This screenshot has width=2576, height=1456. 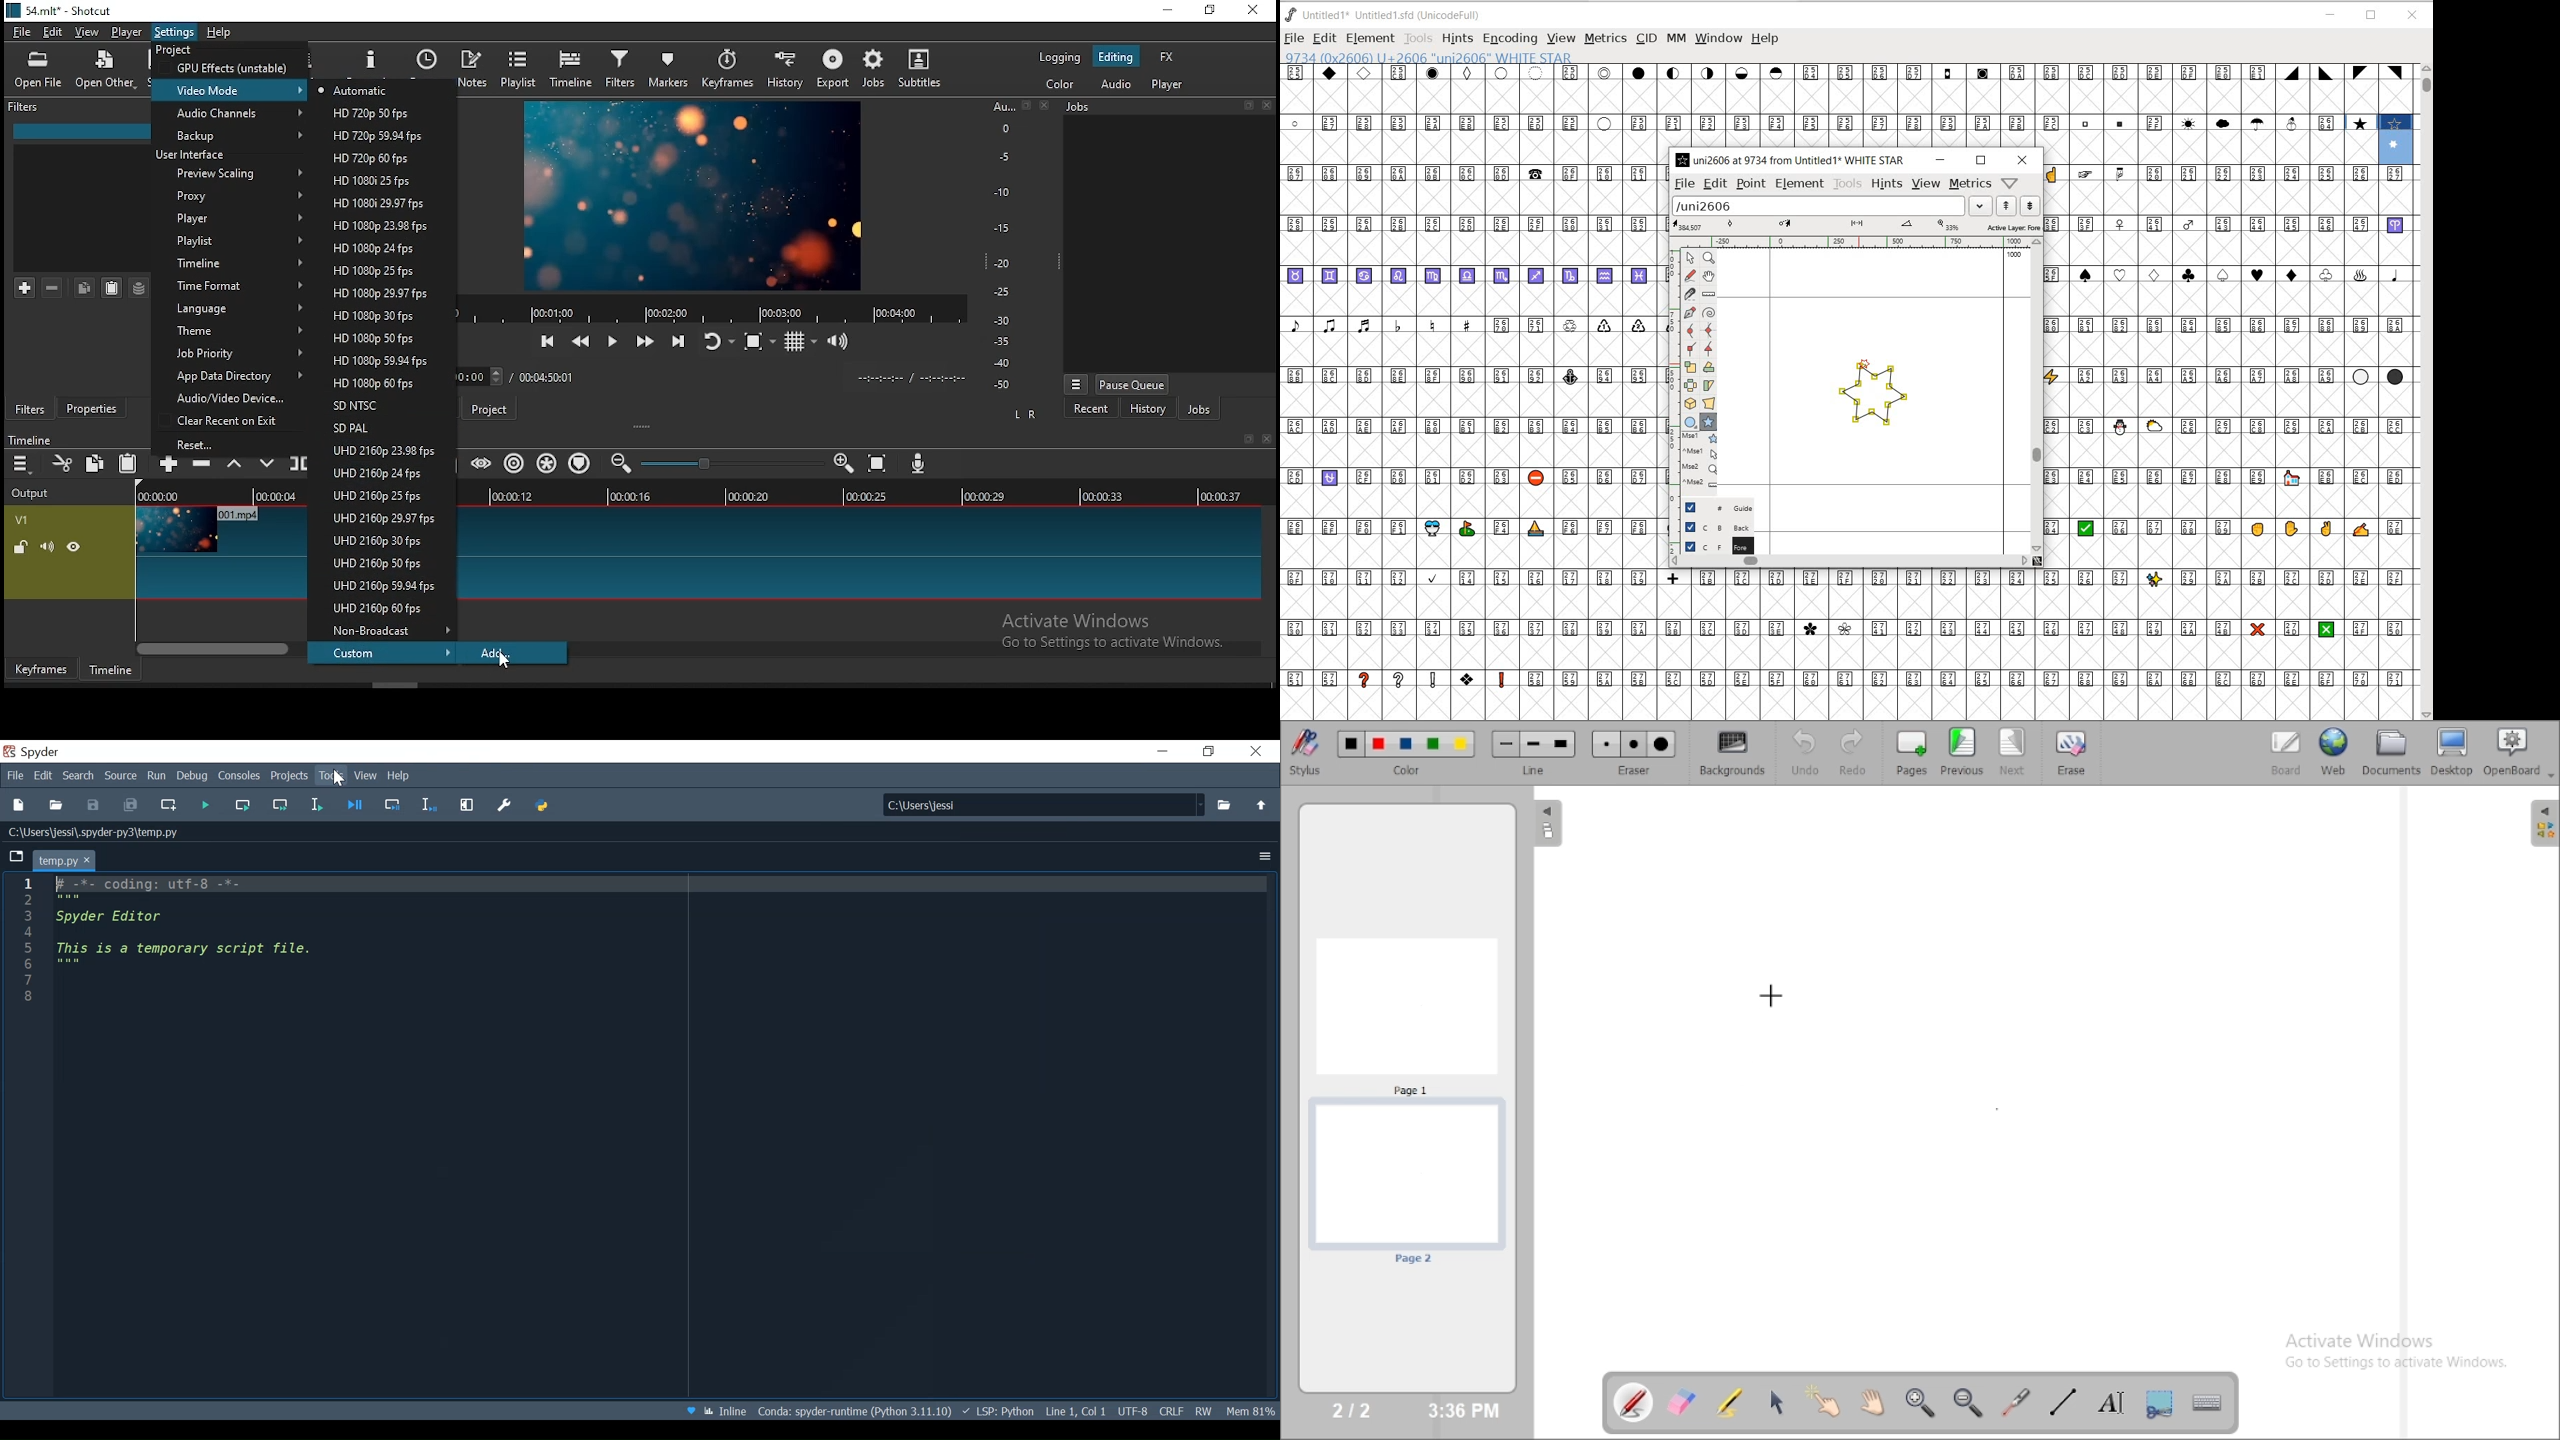 I want to click on Cursor, so click(x=335, y=777).